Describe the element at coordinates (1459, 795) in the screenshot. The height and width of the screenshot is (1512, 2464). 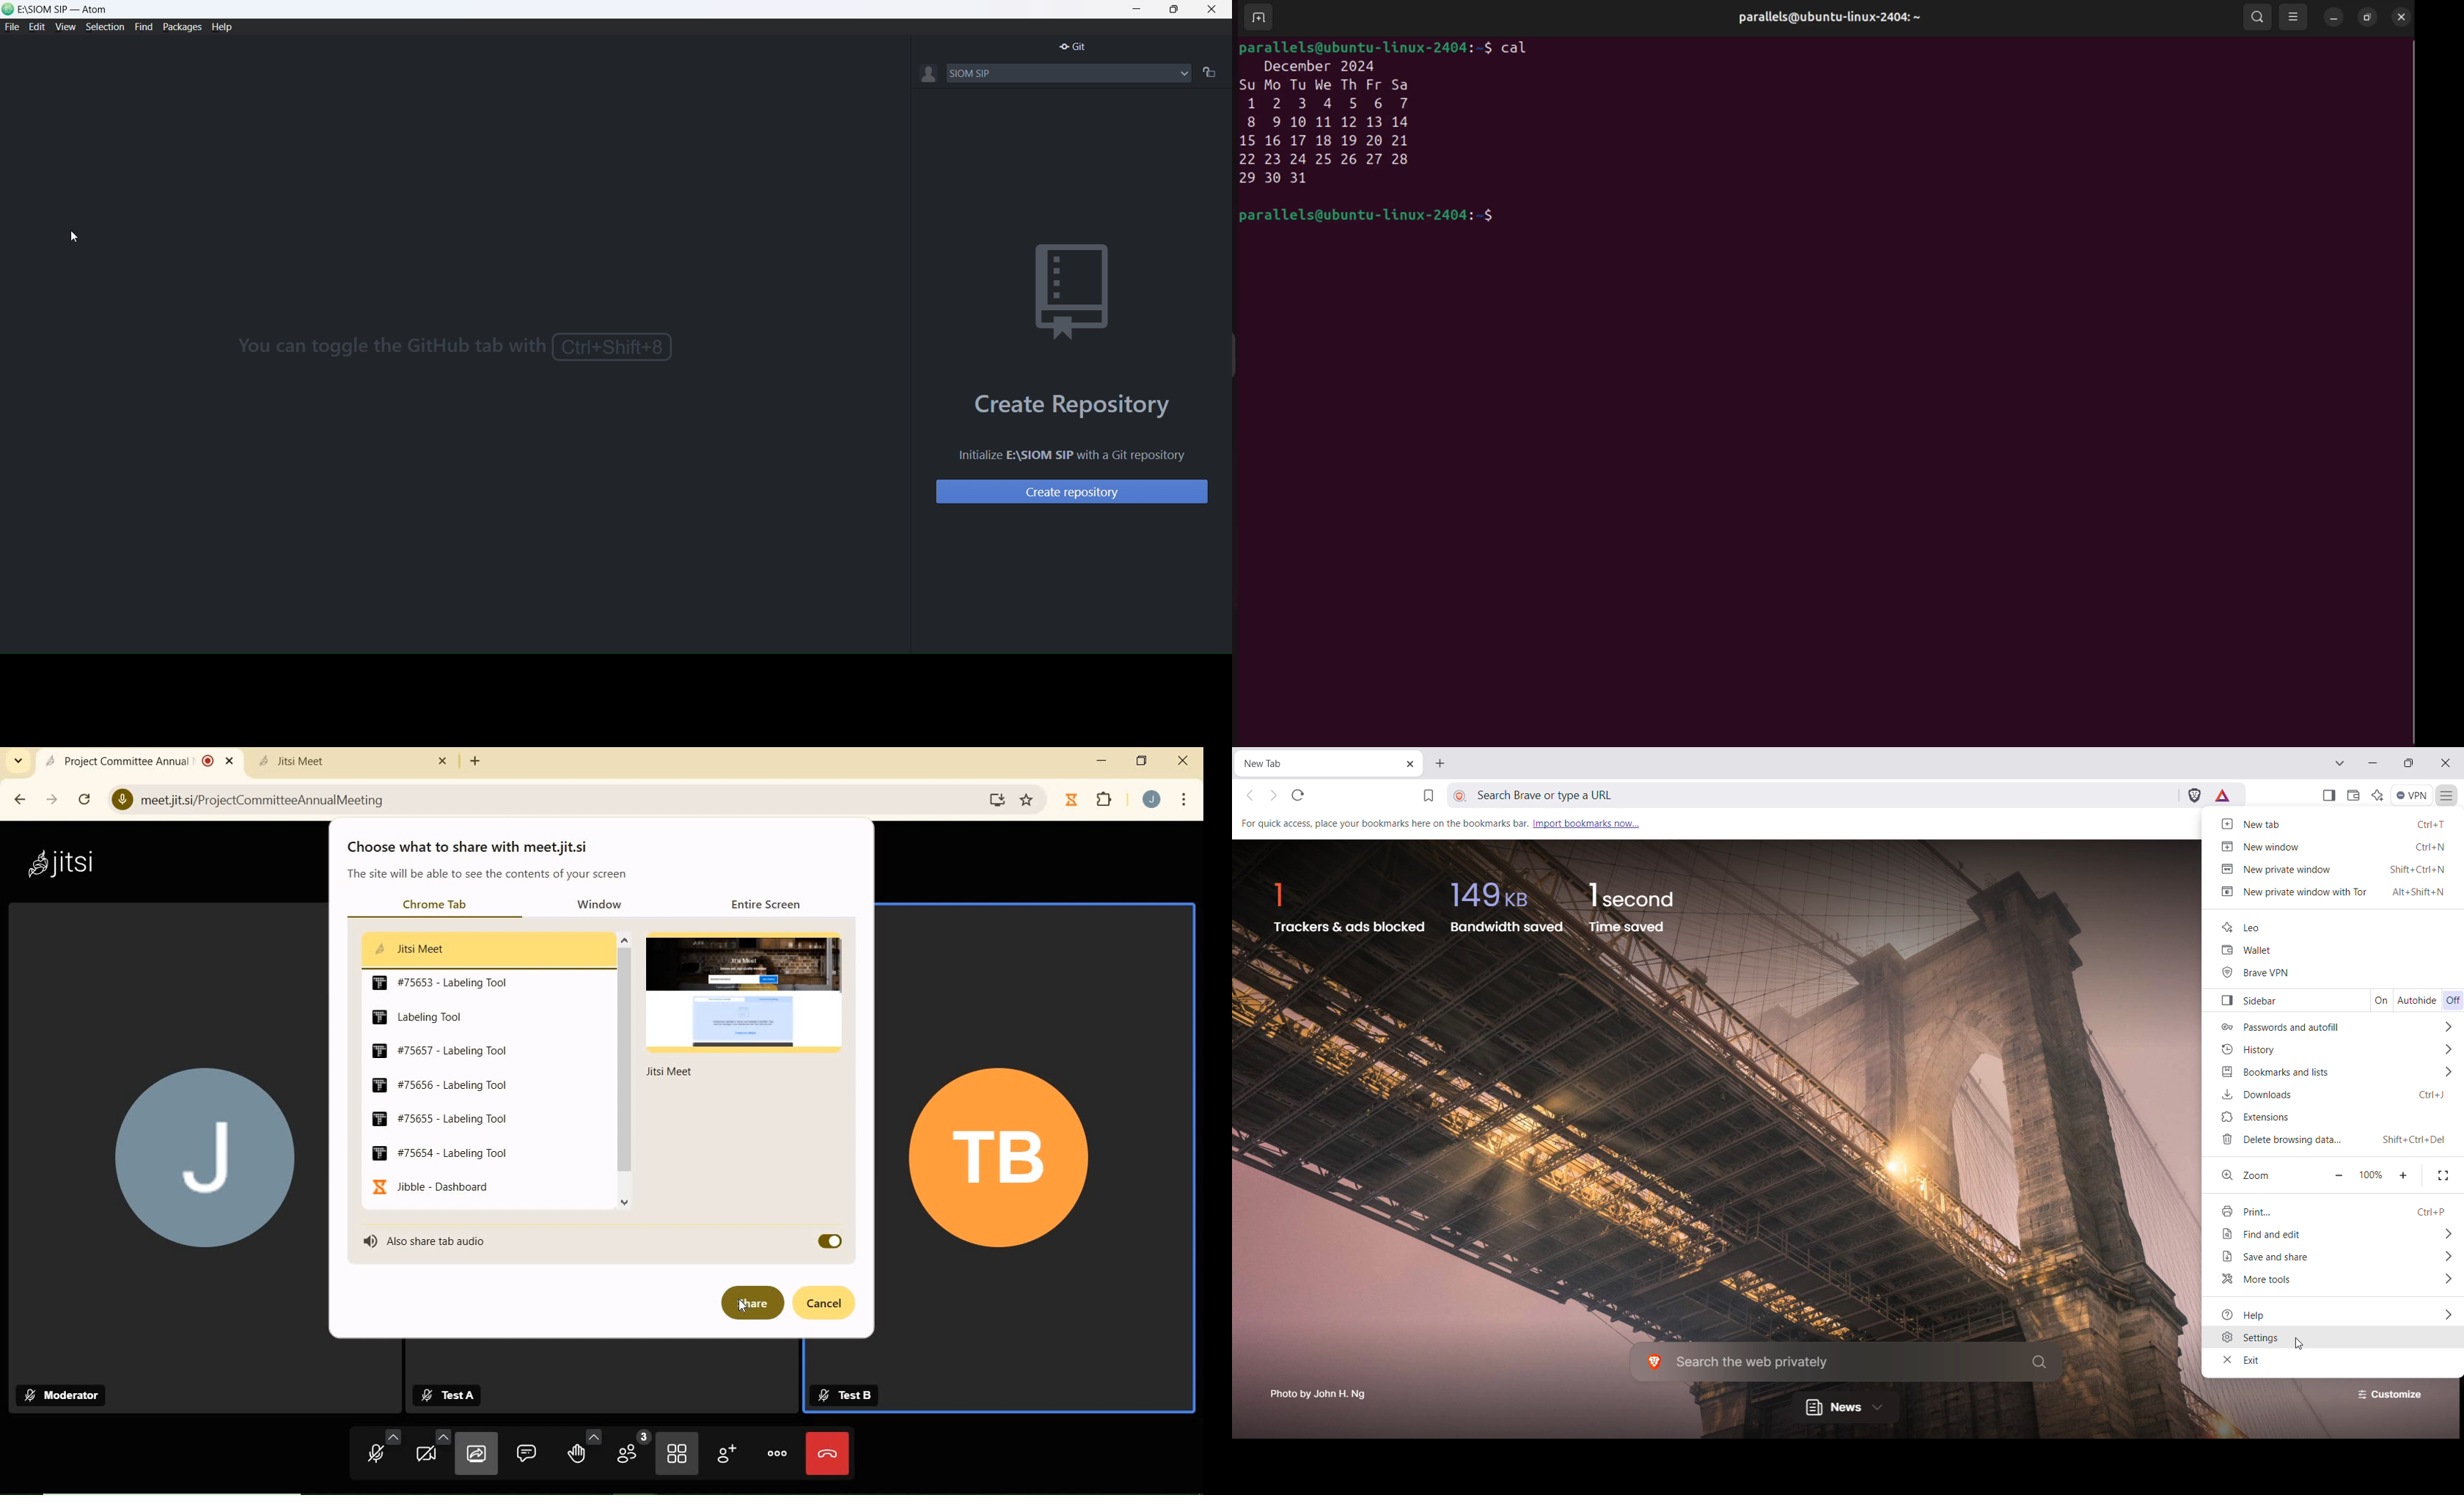
I see `view site information` at that location.